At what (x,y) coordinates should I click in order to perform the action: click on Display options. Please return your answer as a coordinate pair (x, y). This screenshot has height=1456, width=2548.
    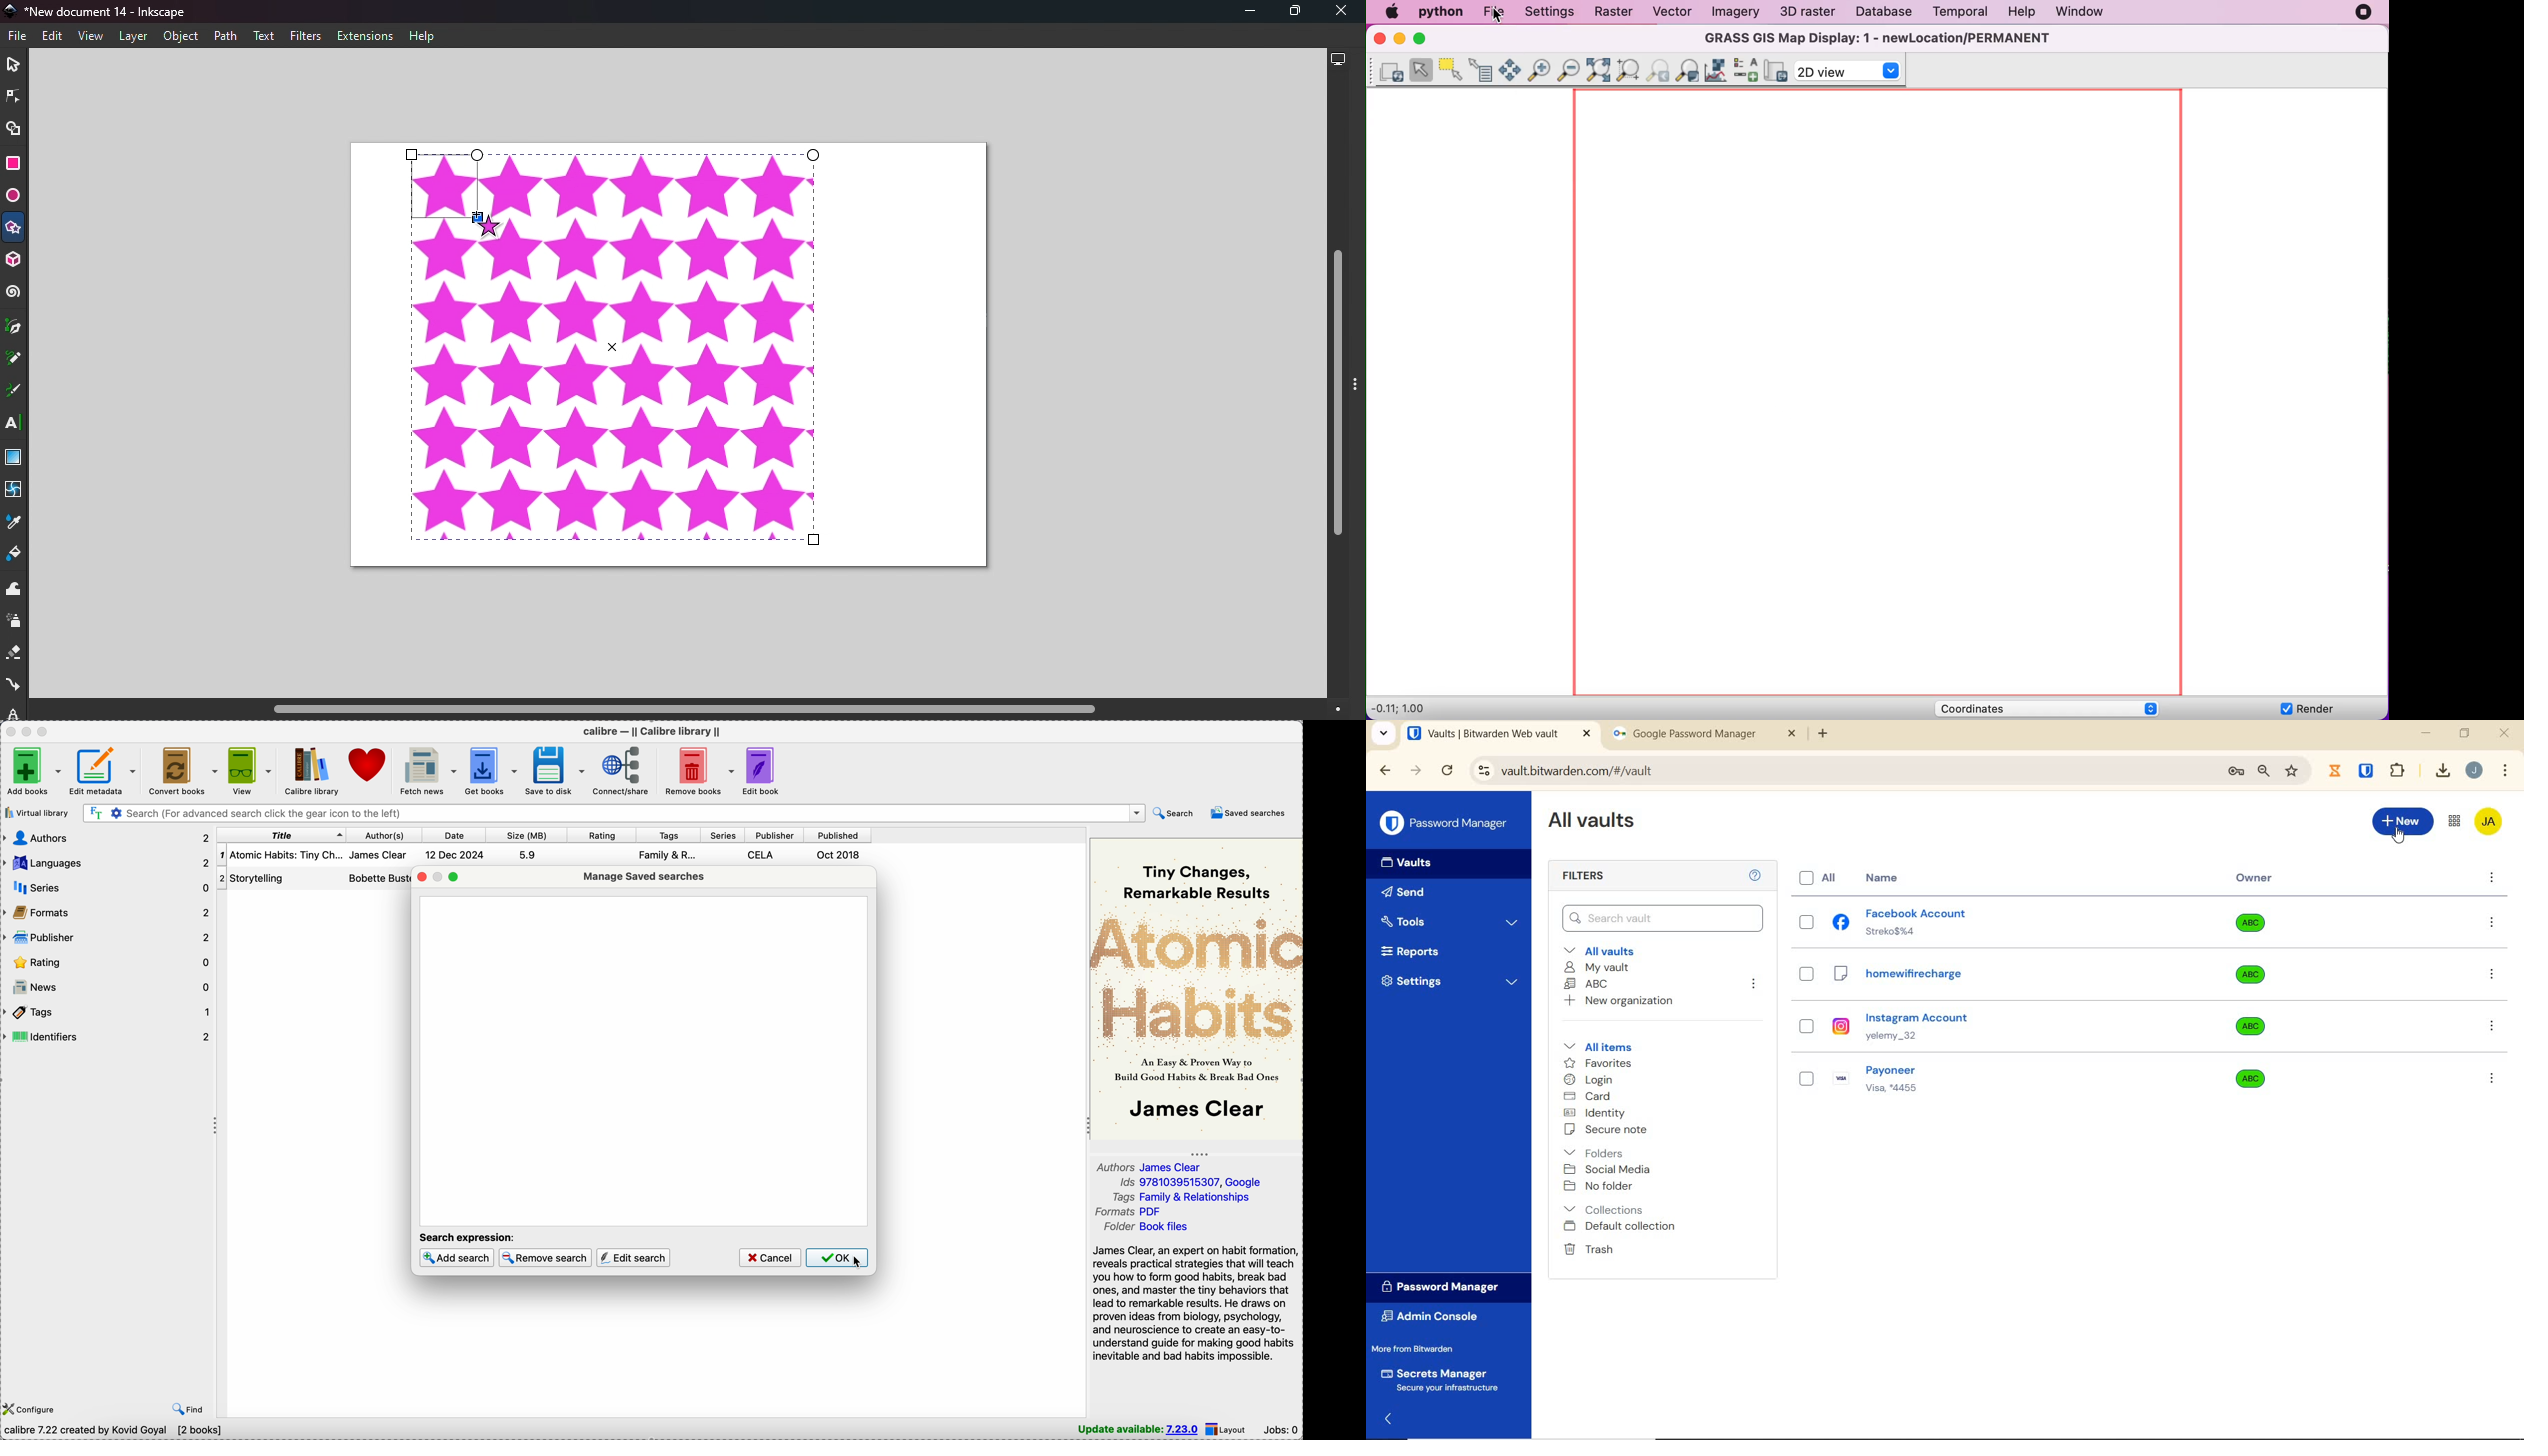
    Looking at the image, I should click on (1338, 62).